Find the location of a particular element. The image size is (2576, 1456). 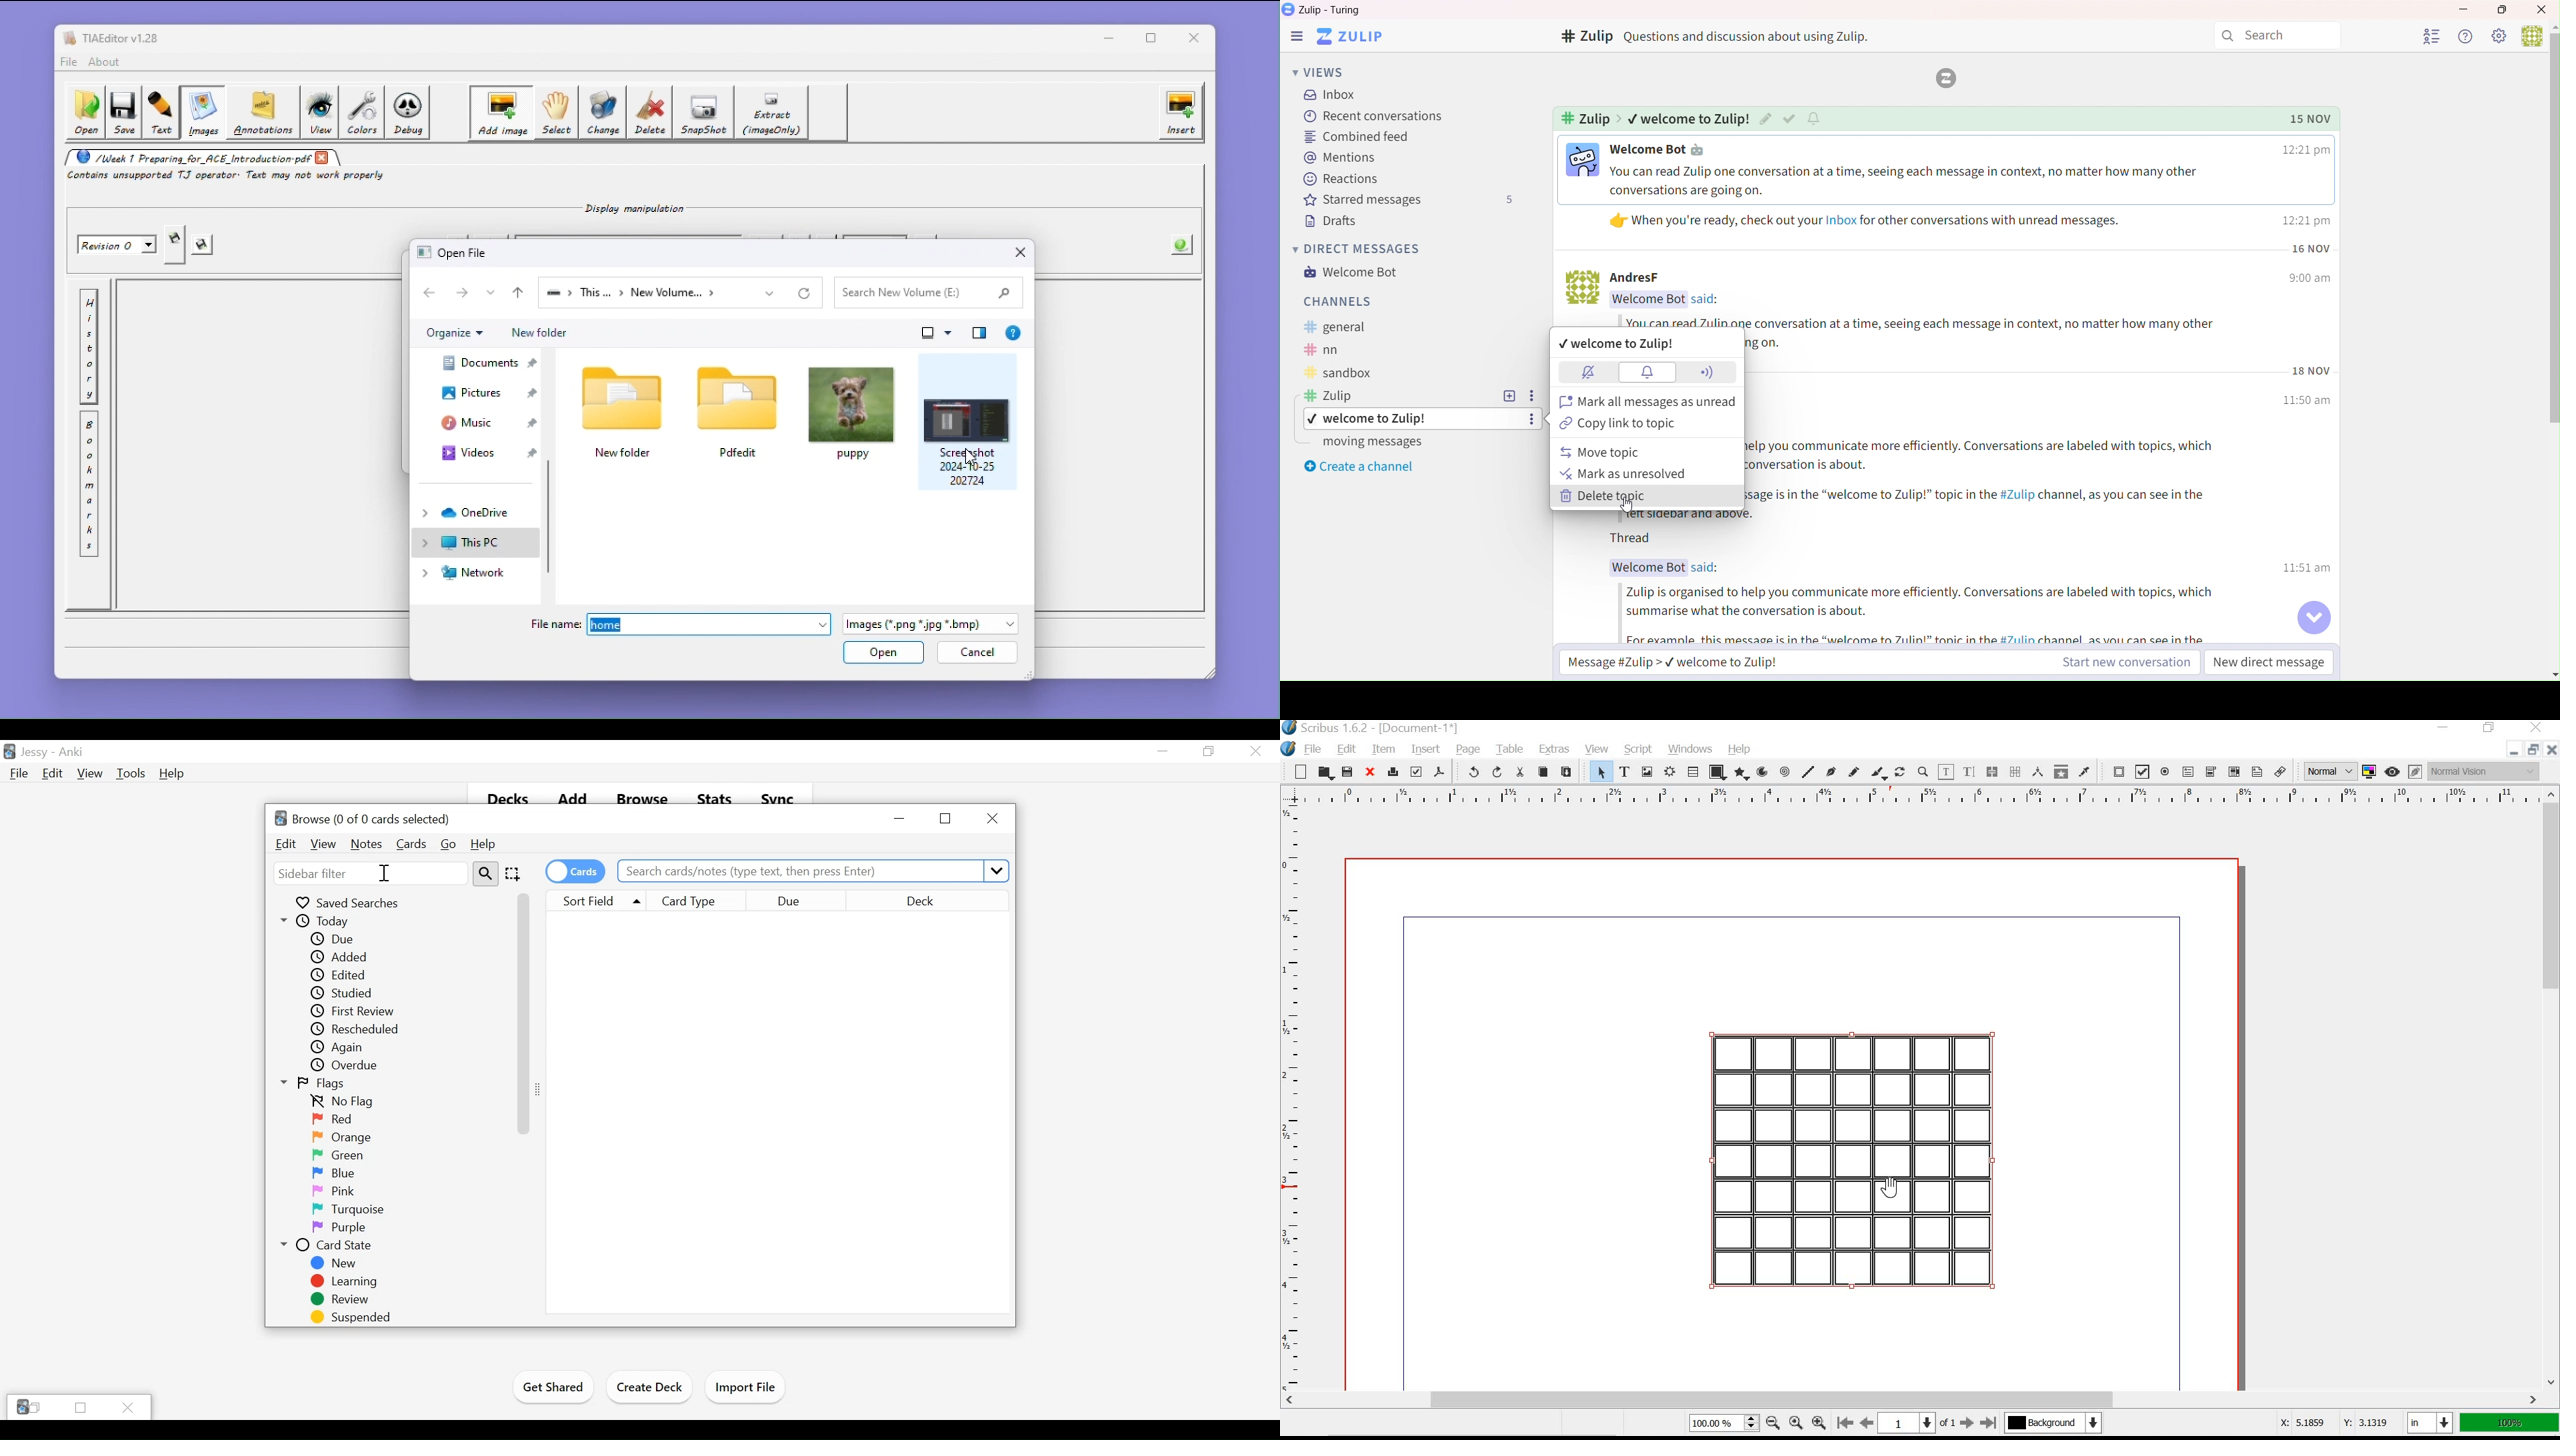

Sidebar Filter is located at coordinates (369, 873).